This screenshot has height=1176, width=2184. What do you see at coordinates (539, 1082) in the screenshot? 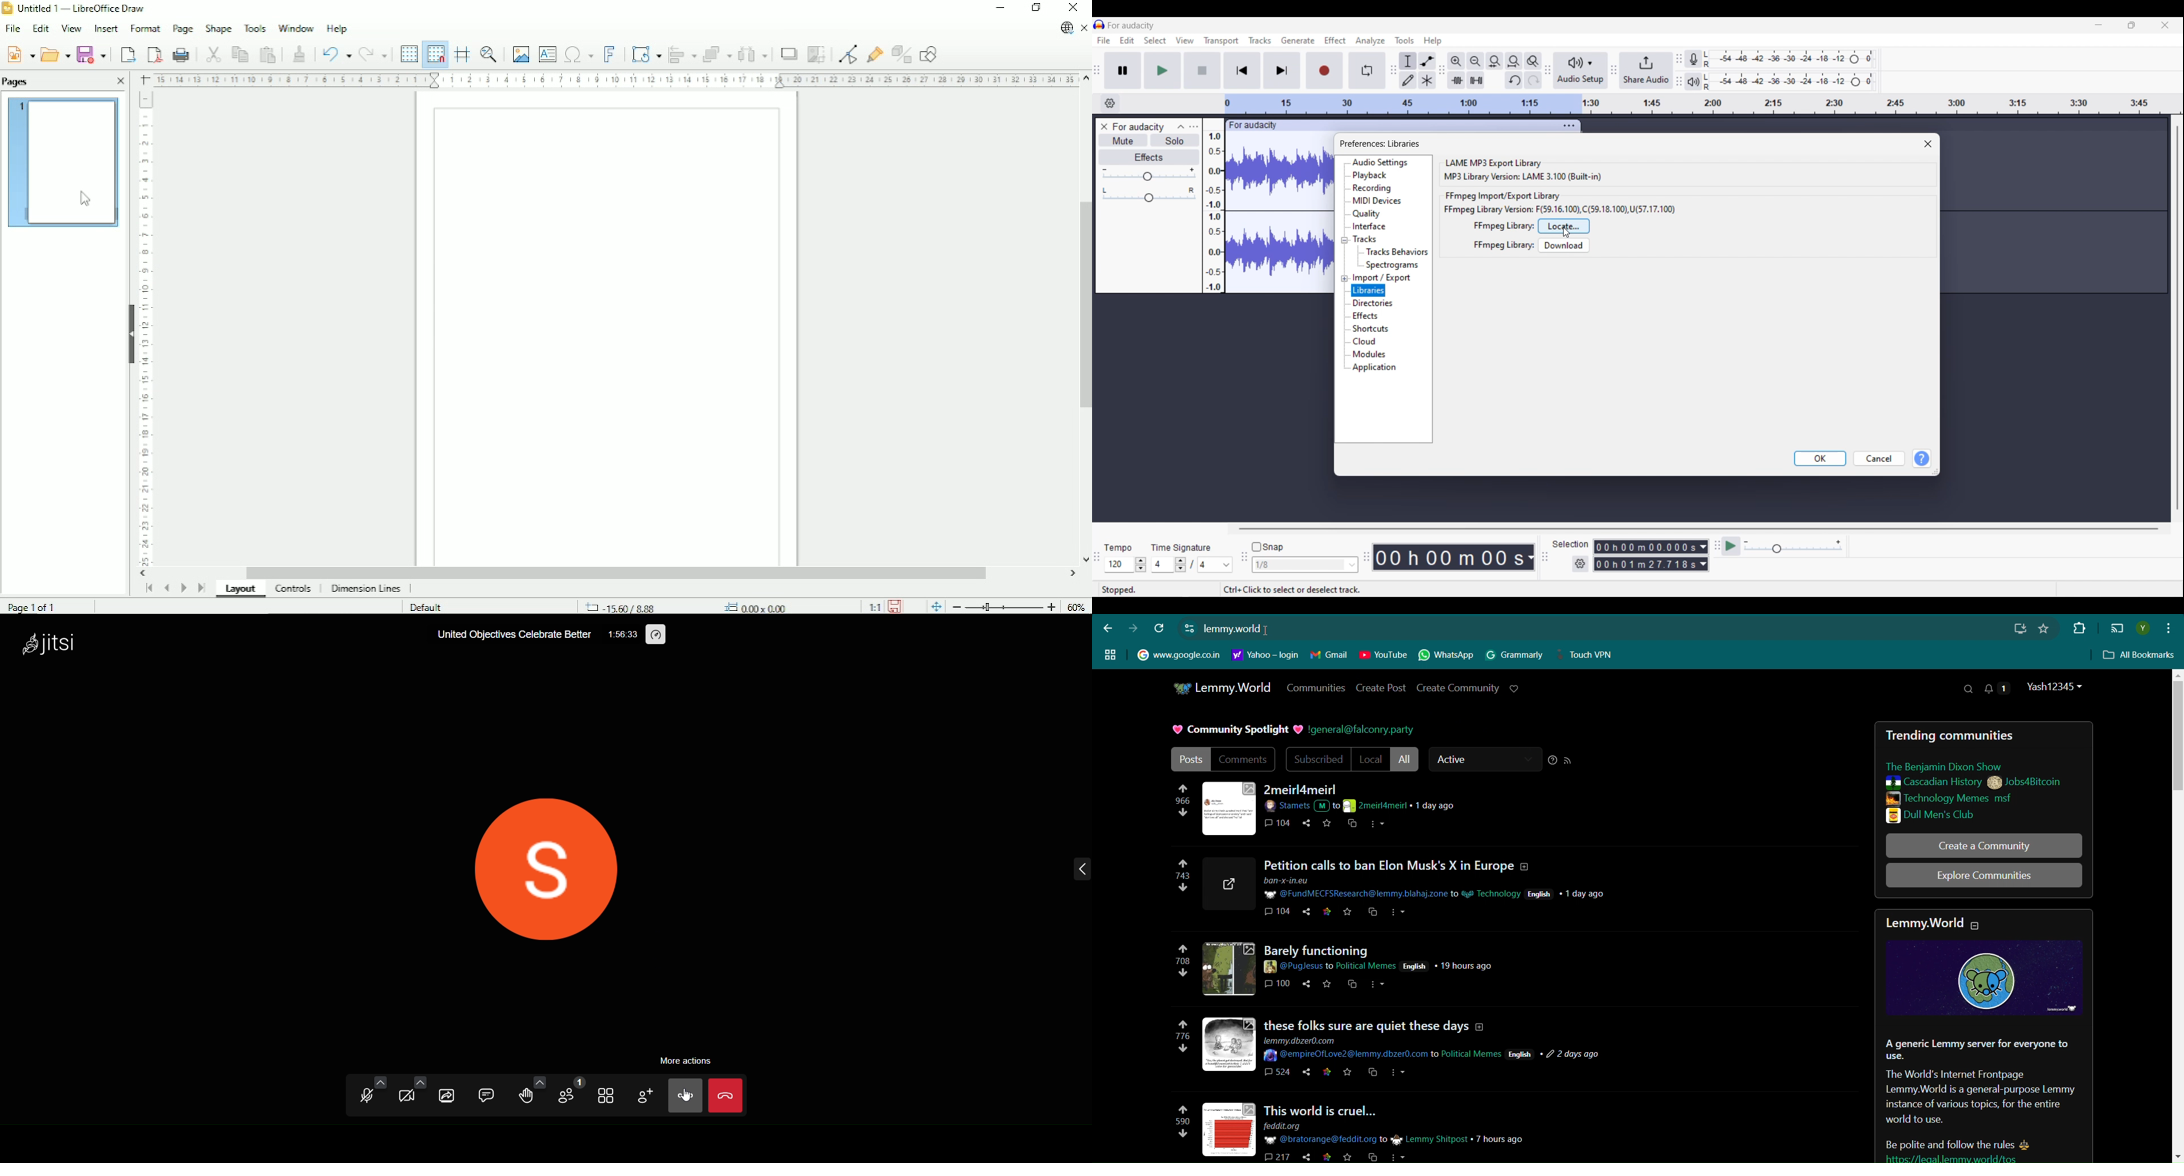
I see `more emoji` at bounding box center [539, 1082].